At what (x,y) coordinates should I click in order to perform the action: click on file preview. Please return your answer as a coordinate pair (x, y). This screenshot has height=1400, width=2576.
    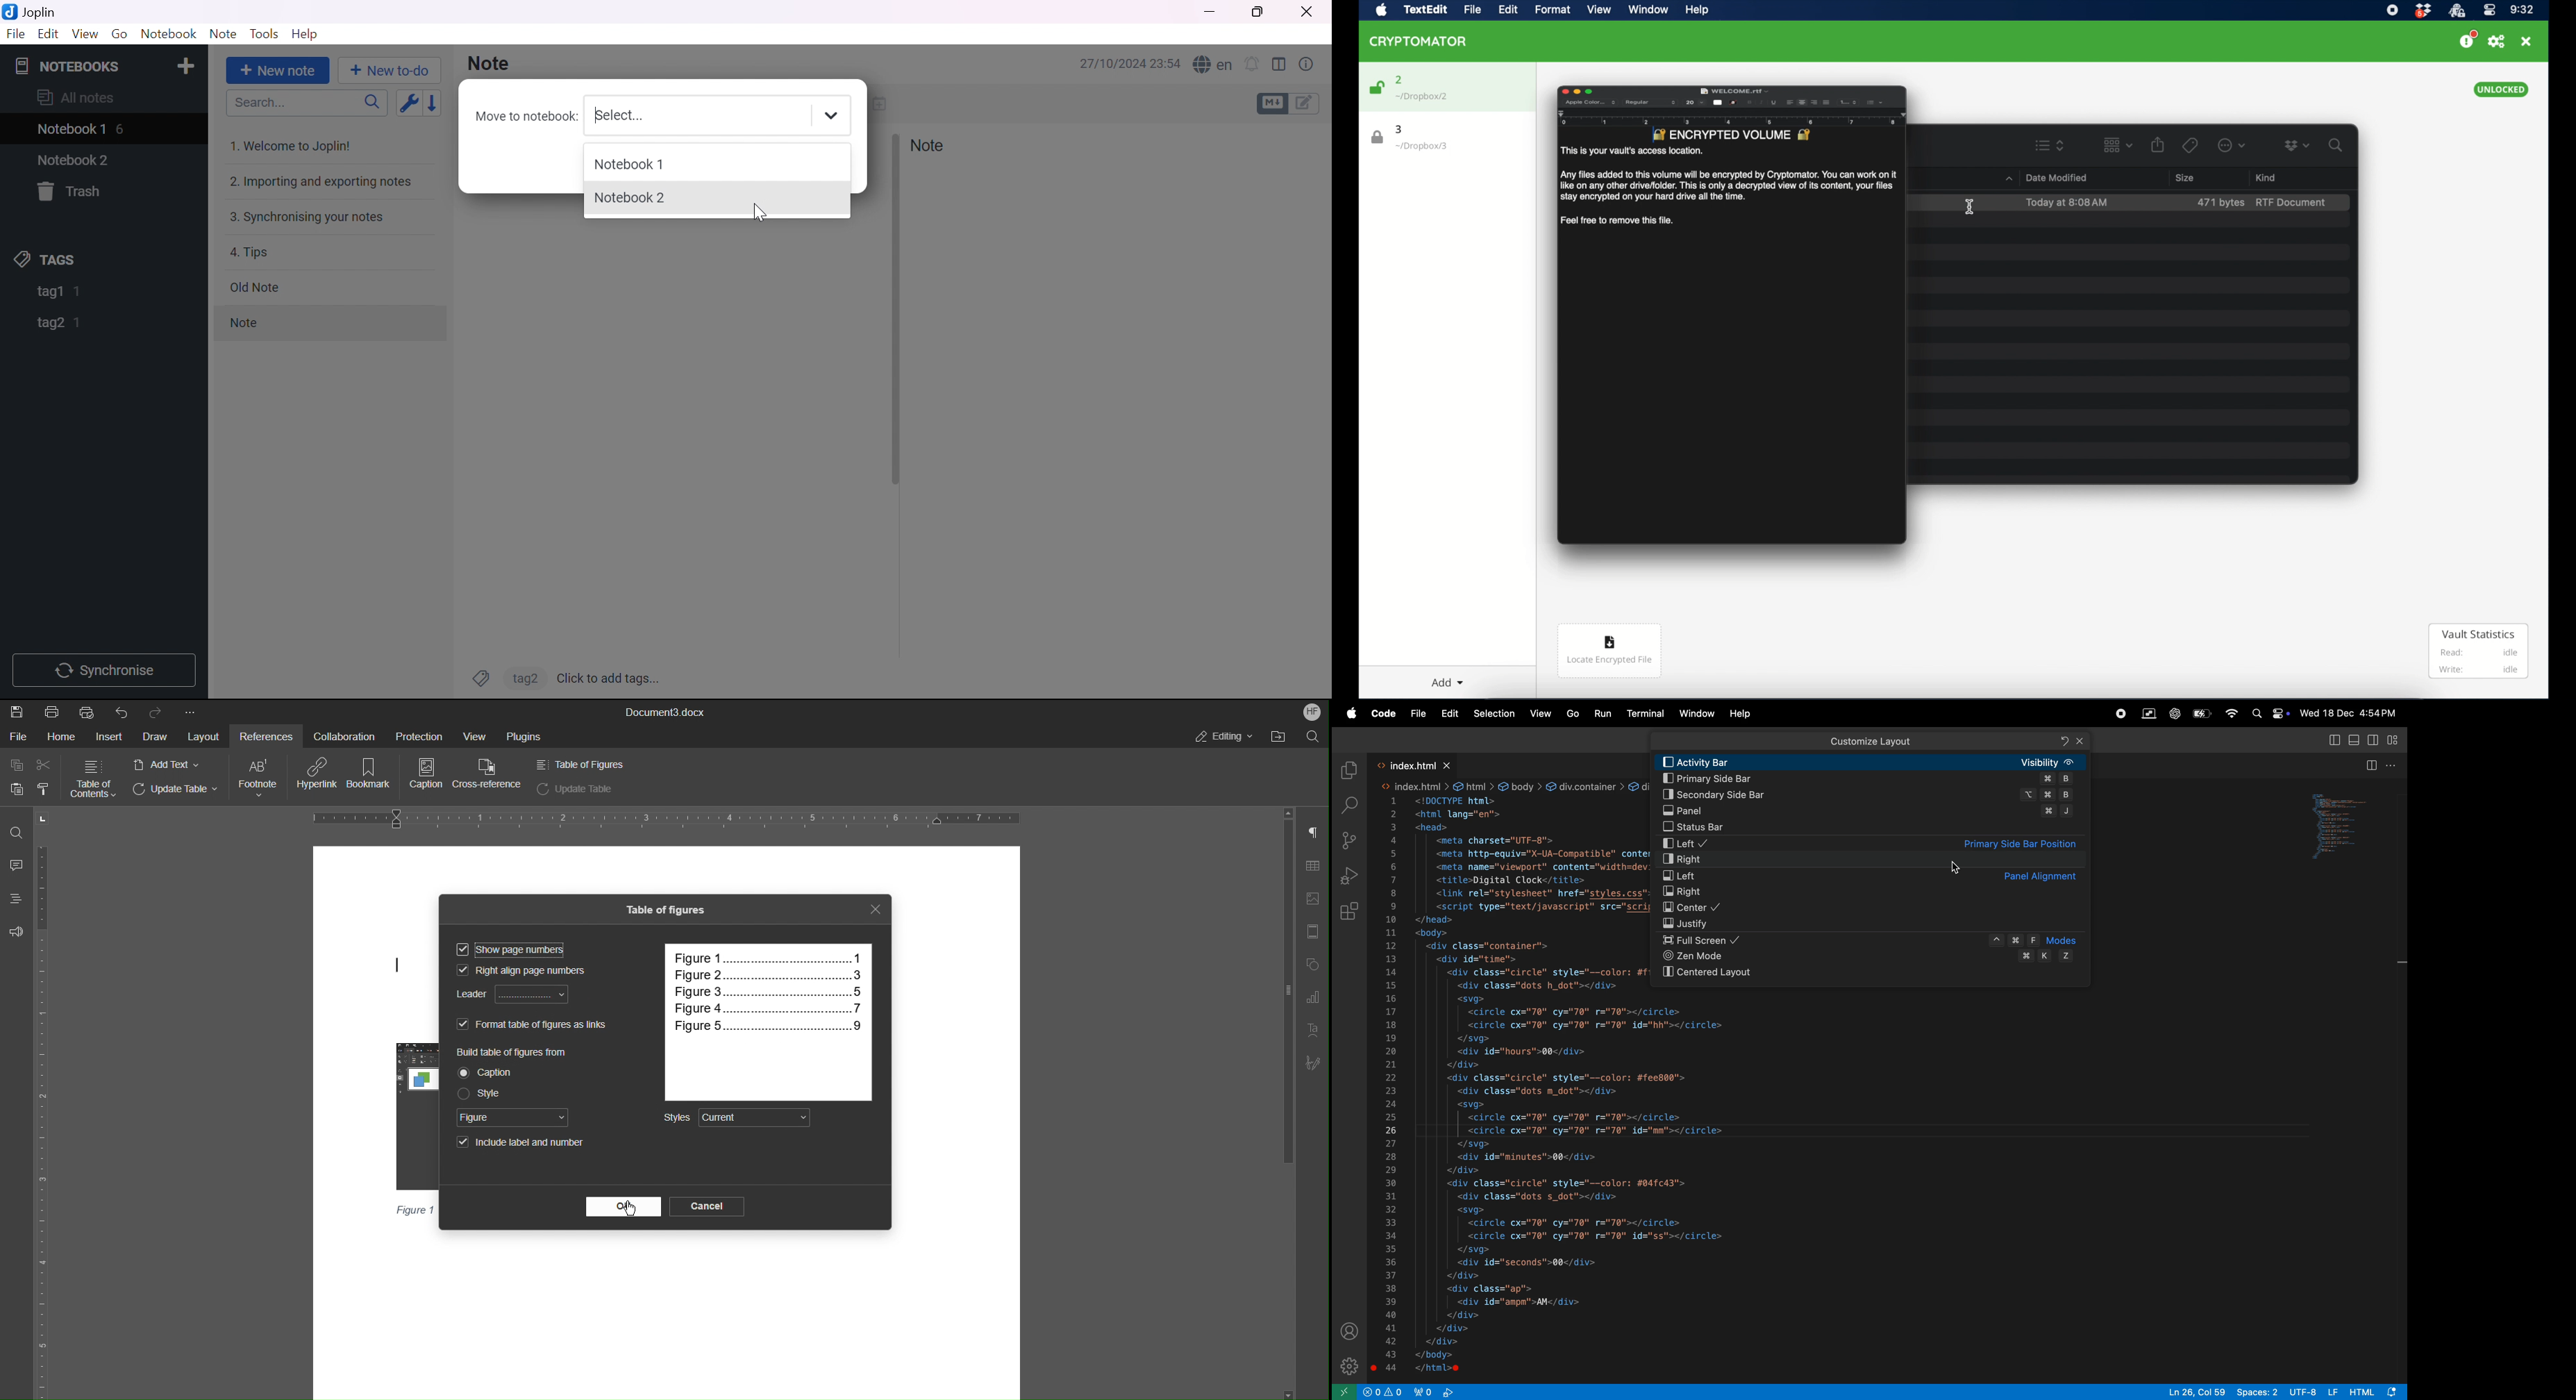
    Looking at the image, I should click on (1732, 317).